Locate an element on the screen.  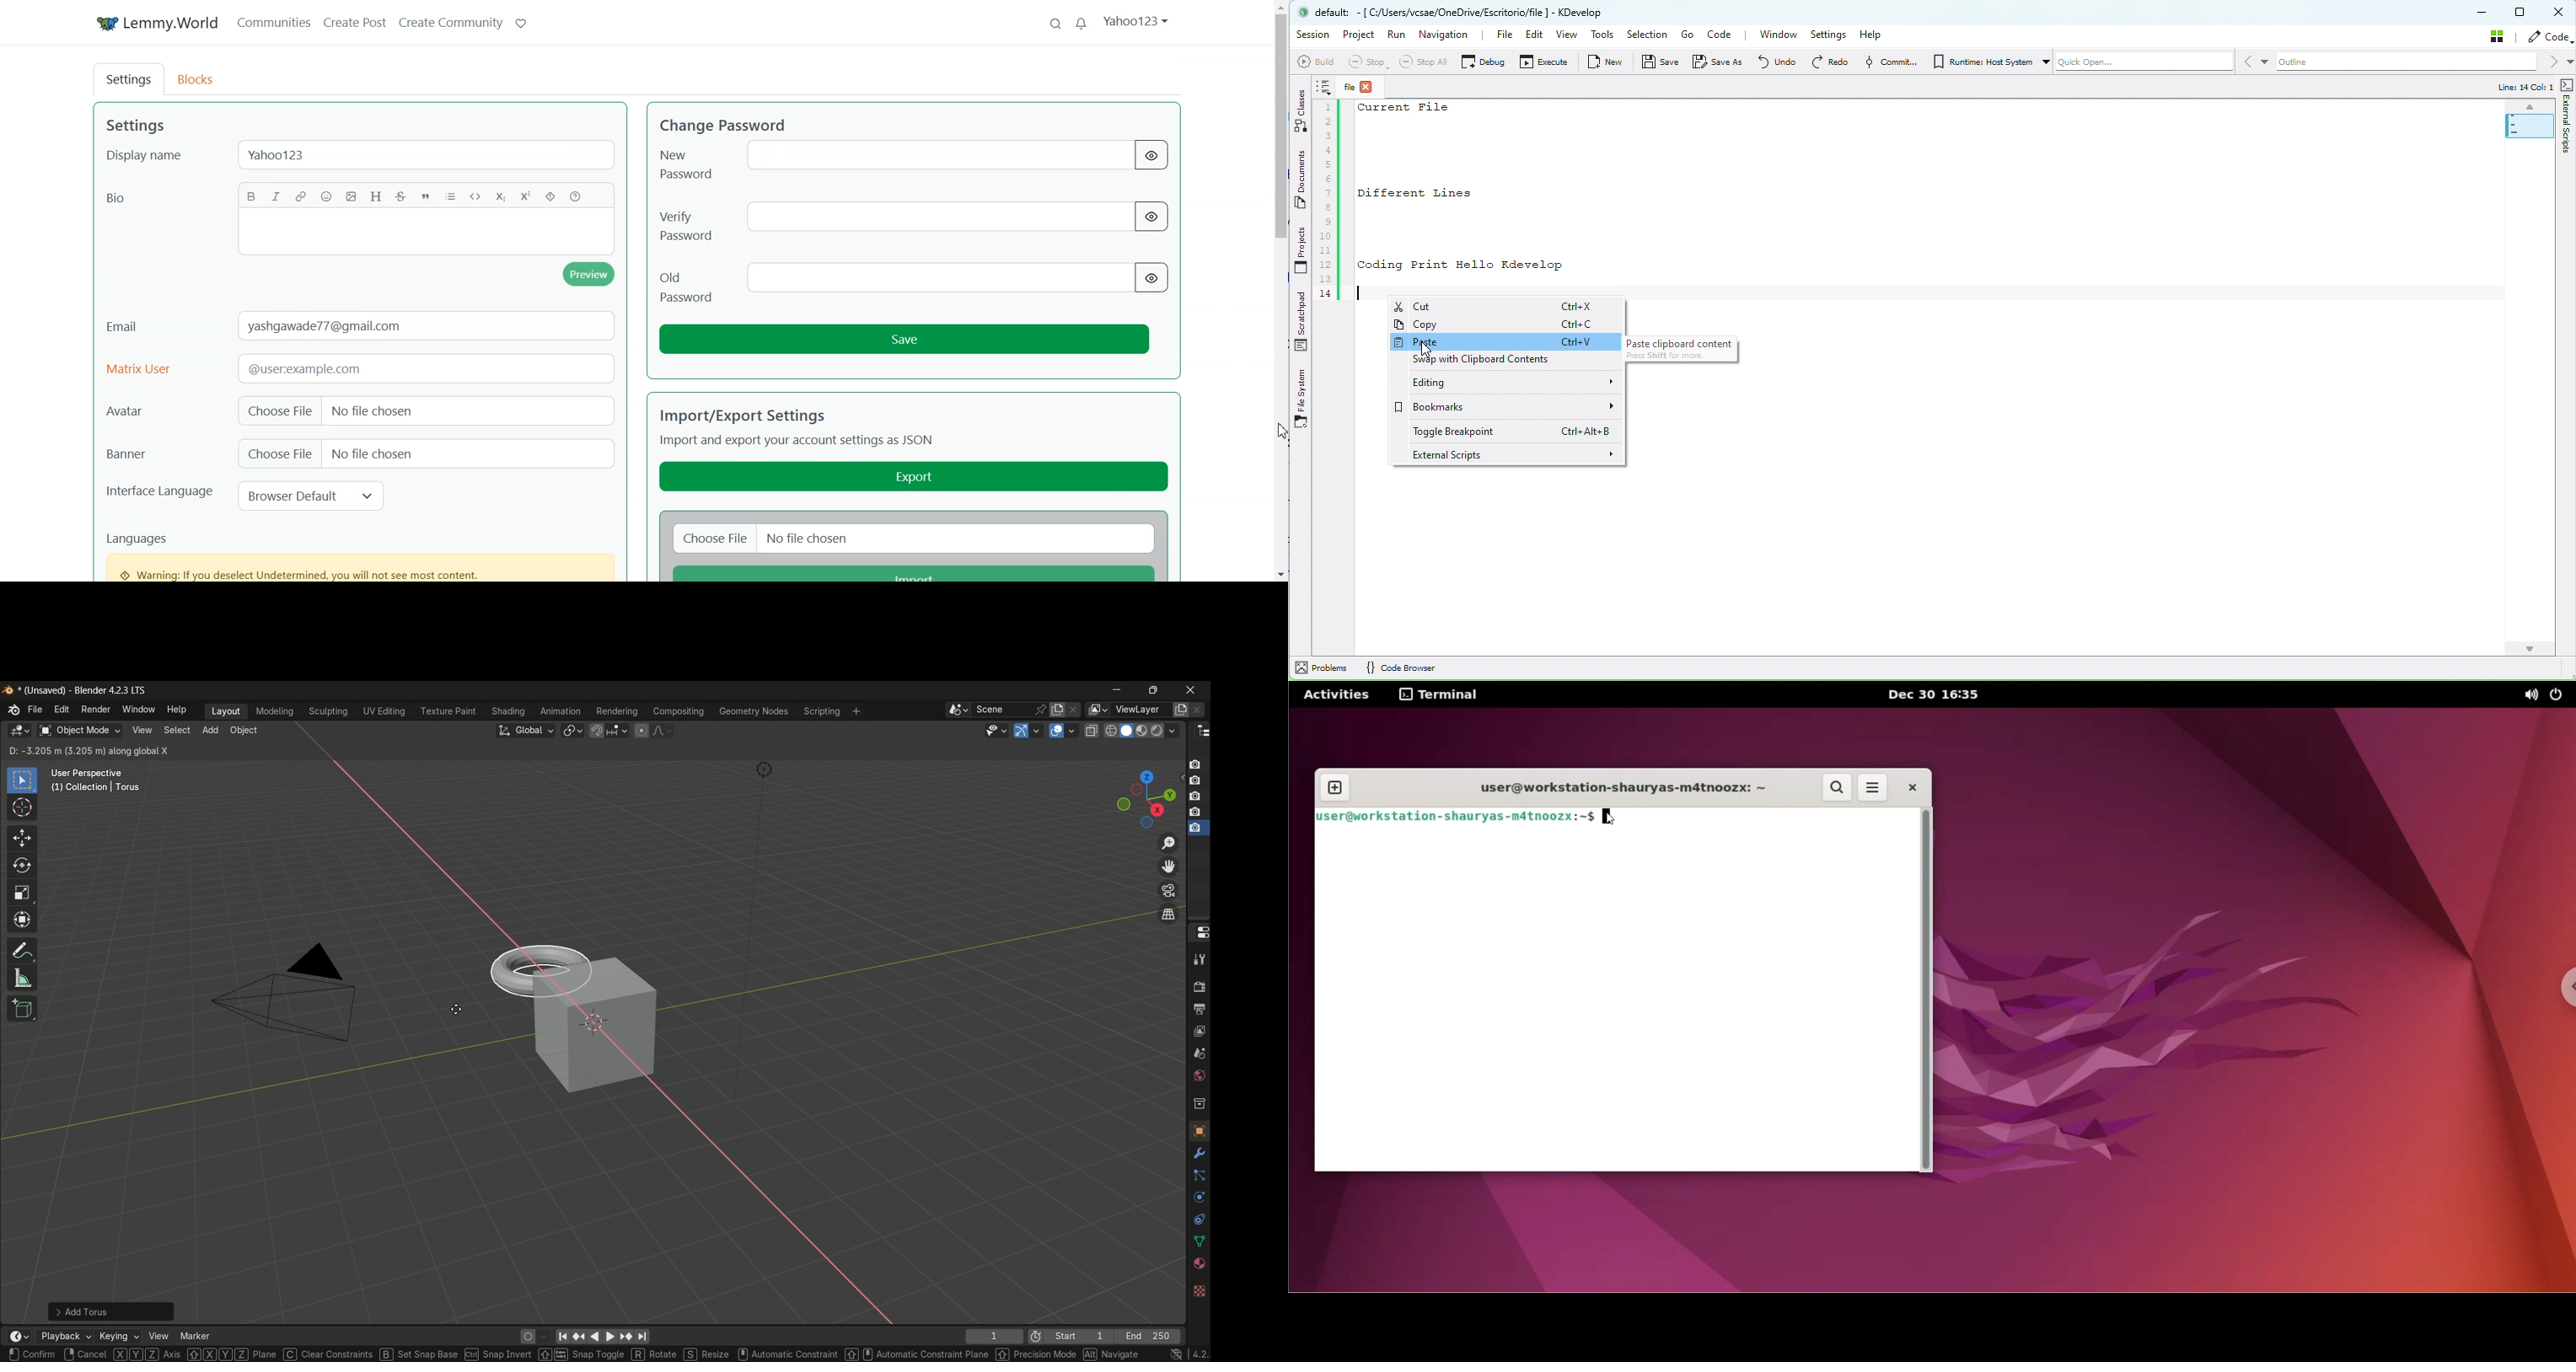
Languages Warning: If you deselect undetermined, you will not see most content. is located at coordinates (362, 555).